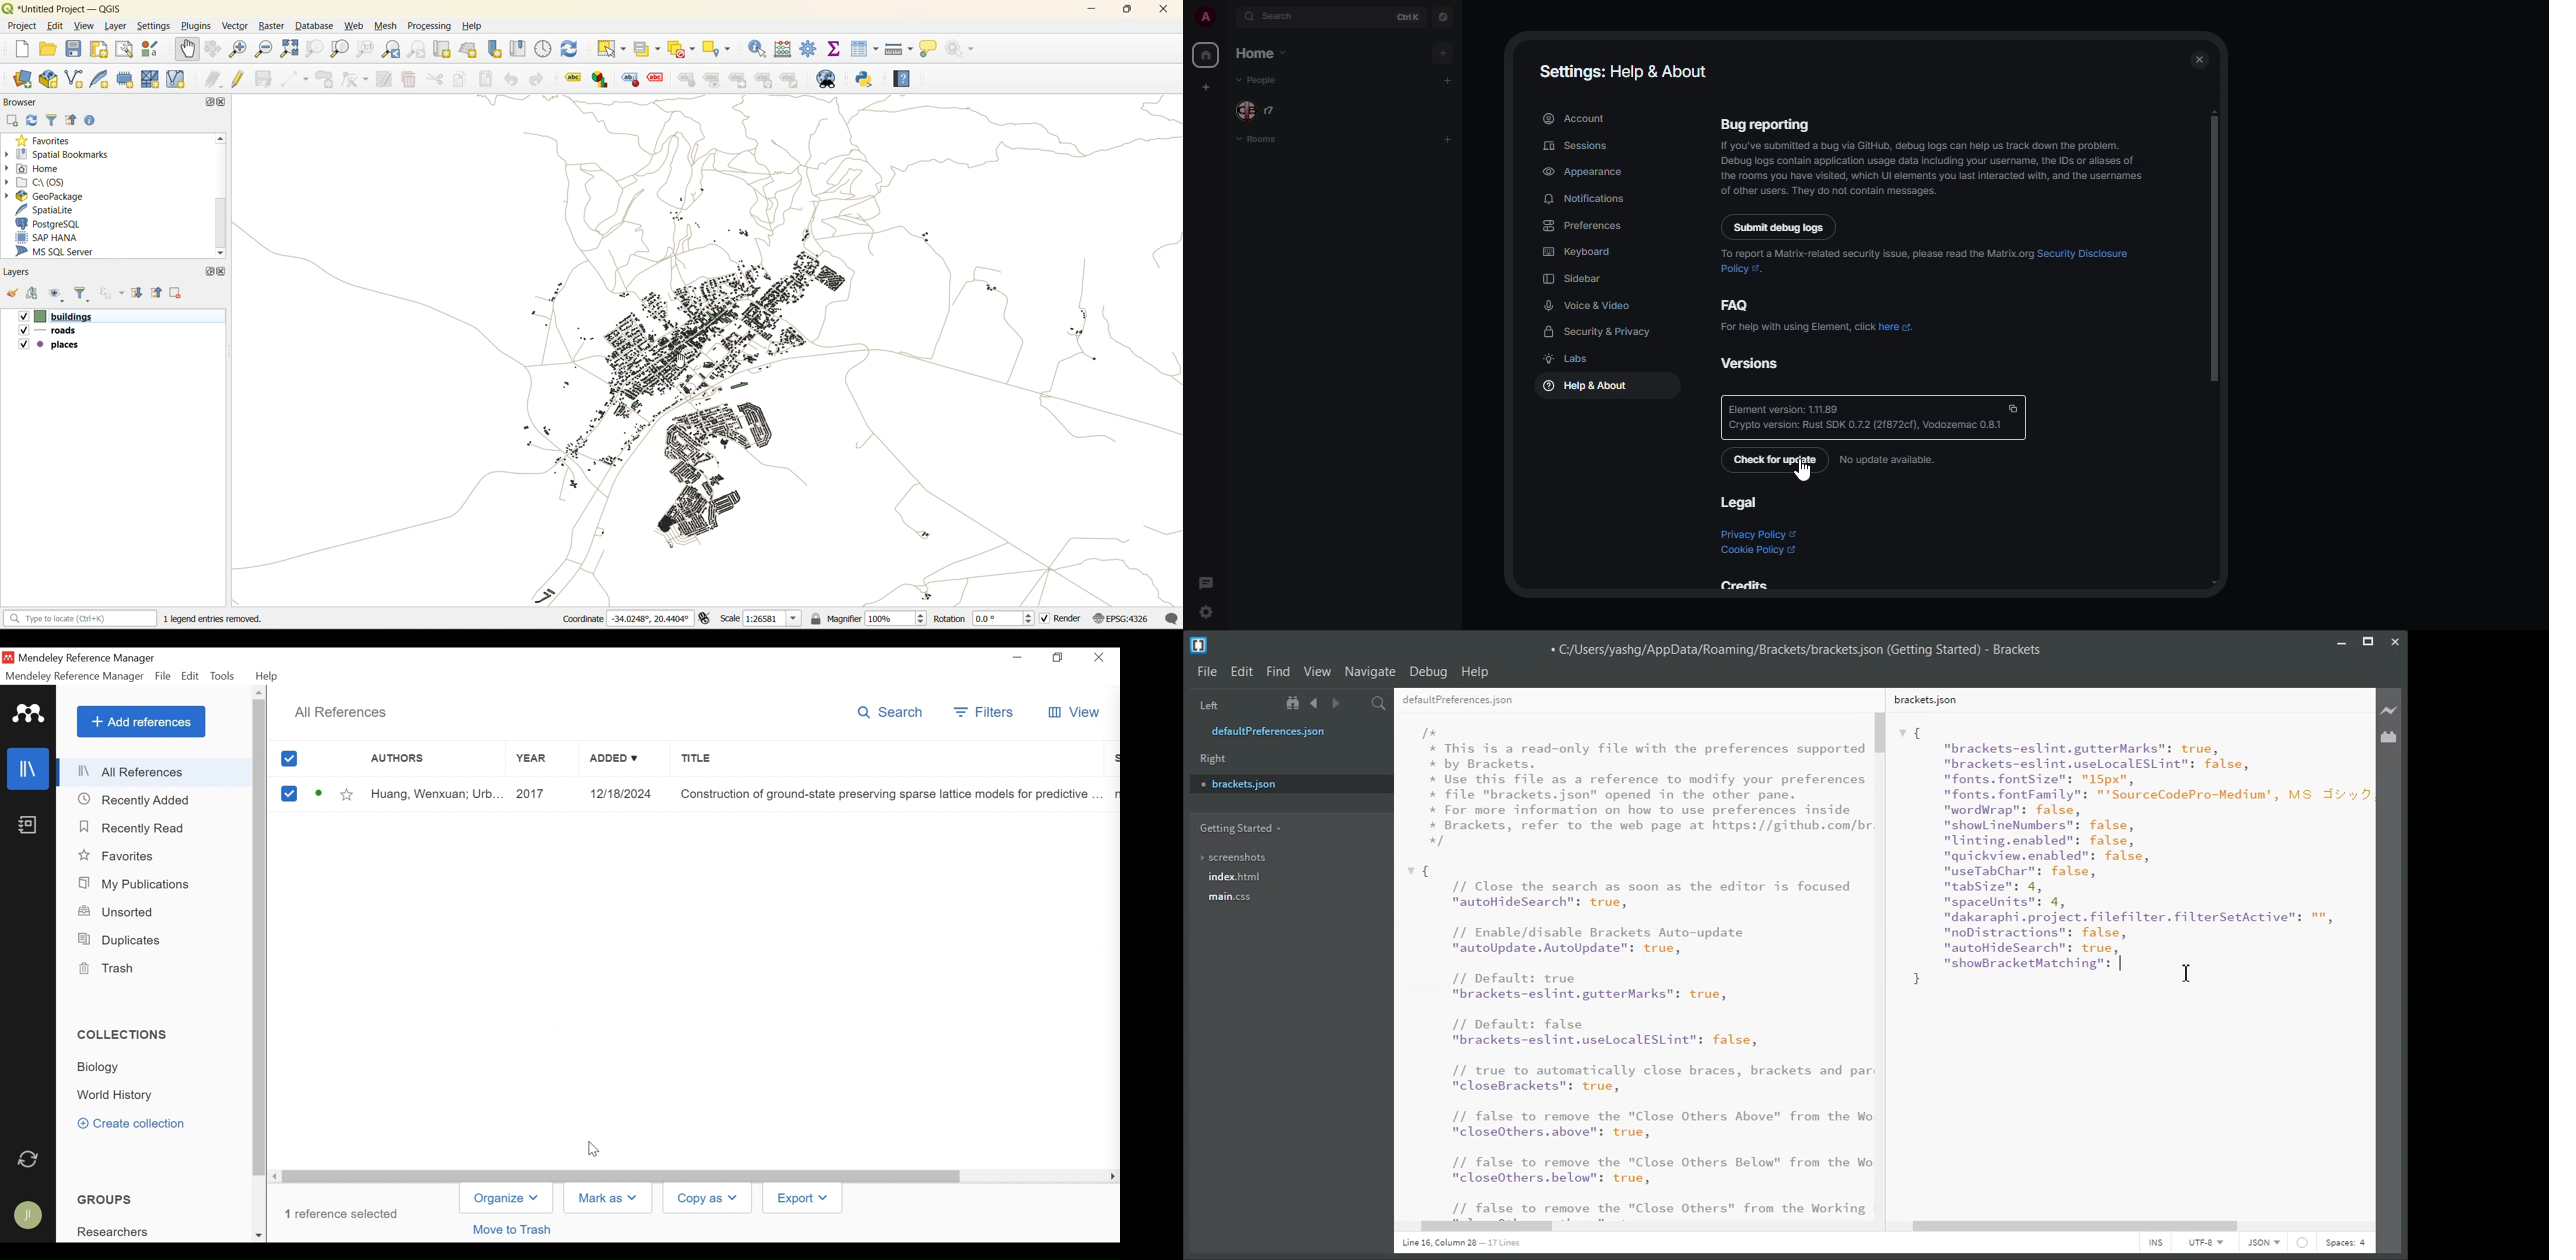 This screenshot has width=2576, height=1260. I want to click on {"brackets-eslint.gutterMarks": true,"brackets-eslint.uselocalESLint": false,"fonts. fontSize": "15px","fonts. fontFamily": "'SourceCodePro-Medium', MS J:"wordWrap": false,"show ineNumbers": false,"linting.enabled": false,"quickview.enabled": false,"useTabChar": false,"tabSize": 4,"spaceUnits": 4,"dakaraphi.project. filefilter.filterSetActive": "","noDistractions": false,"autoHideSearch”: true,nshowBracketMatching": }, so click(2134, 856).